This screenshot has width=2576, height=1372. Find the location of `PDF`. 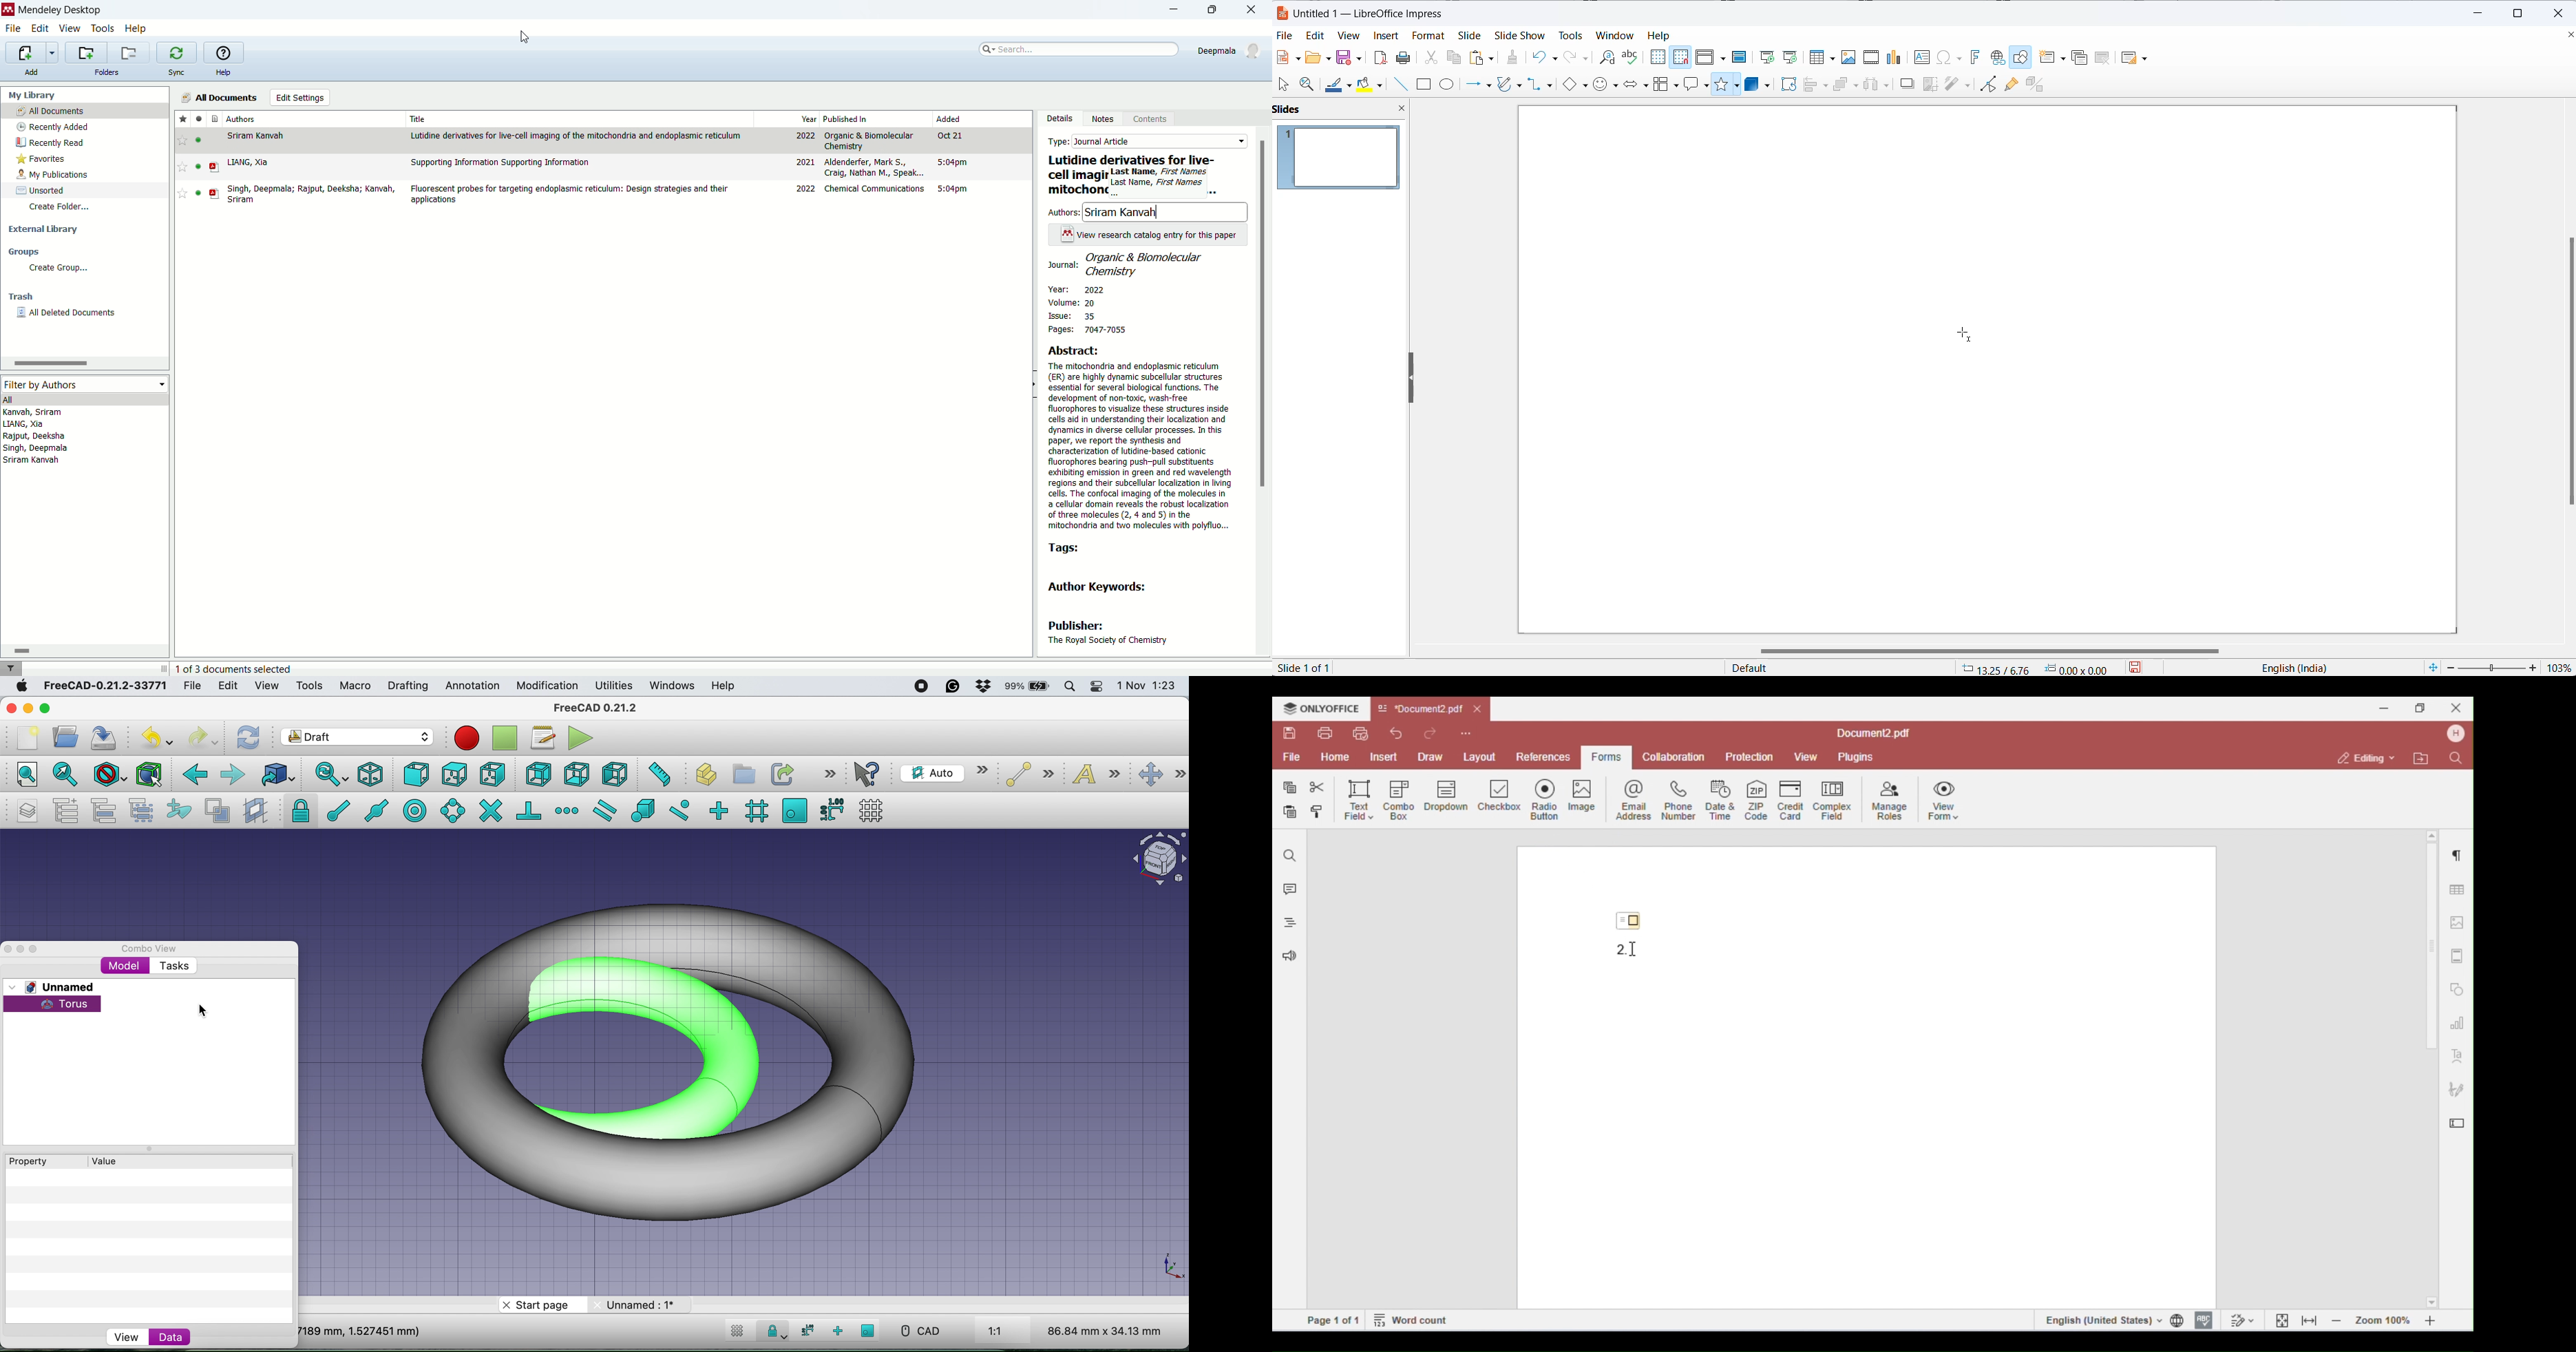

PDF is located at coordinates (217, 168).